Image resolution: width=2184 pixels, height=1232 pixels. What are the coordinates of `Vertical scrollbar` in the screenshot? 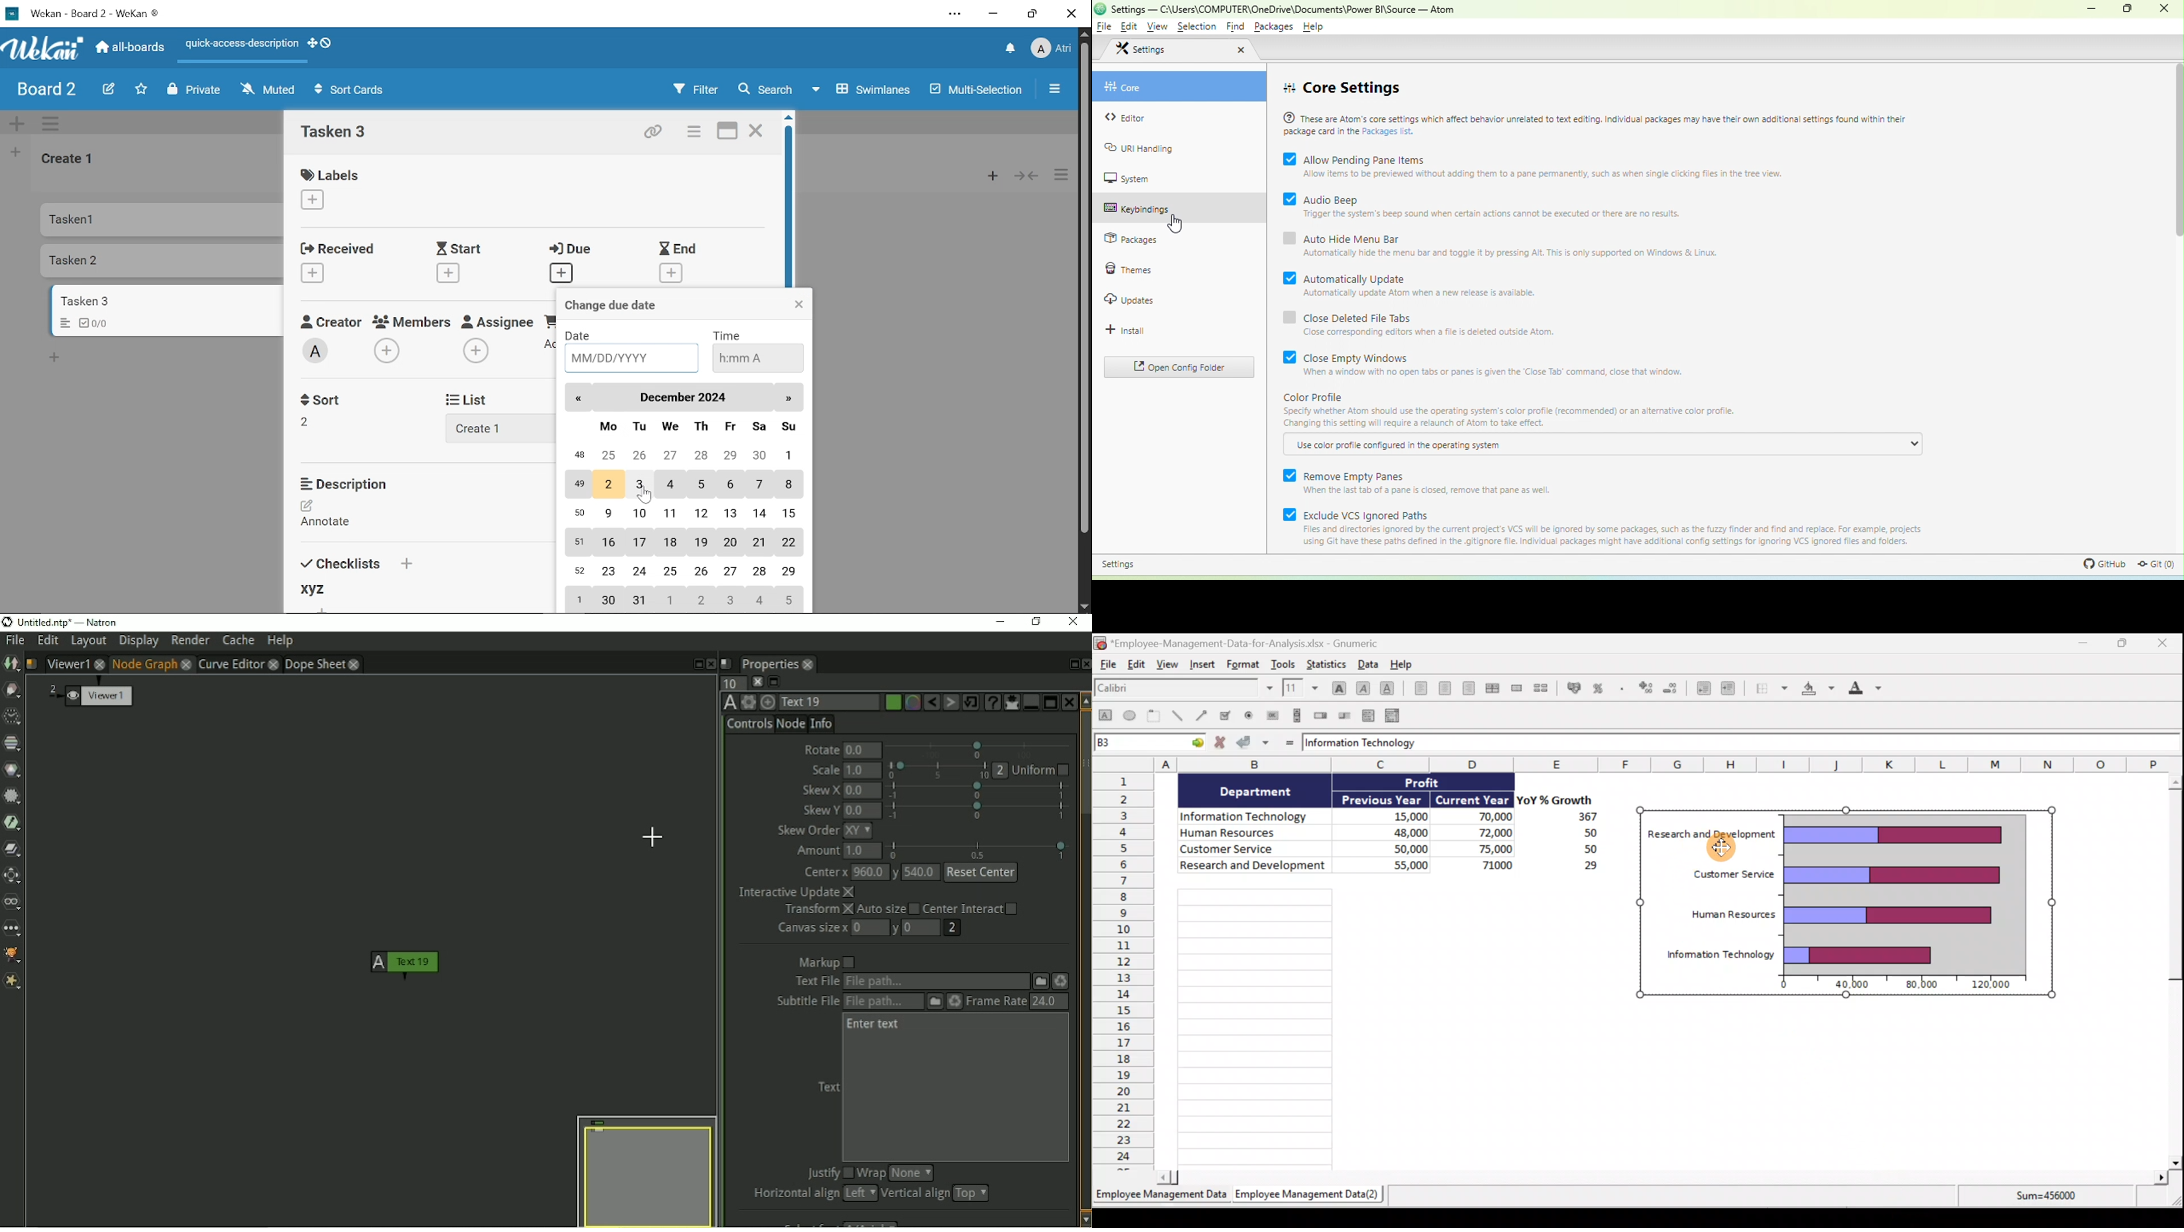 It's located at (1085, 290).